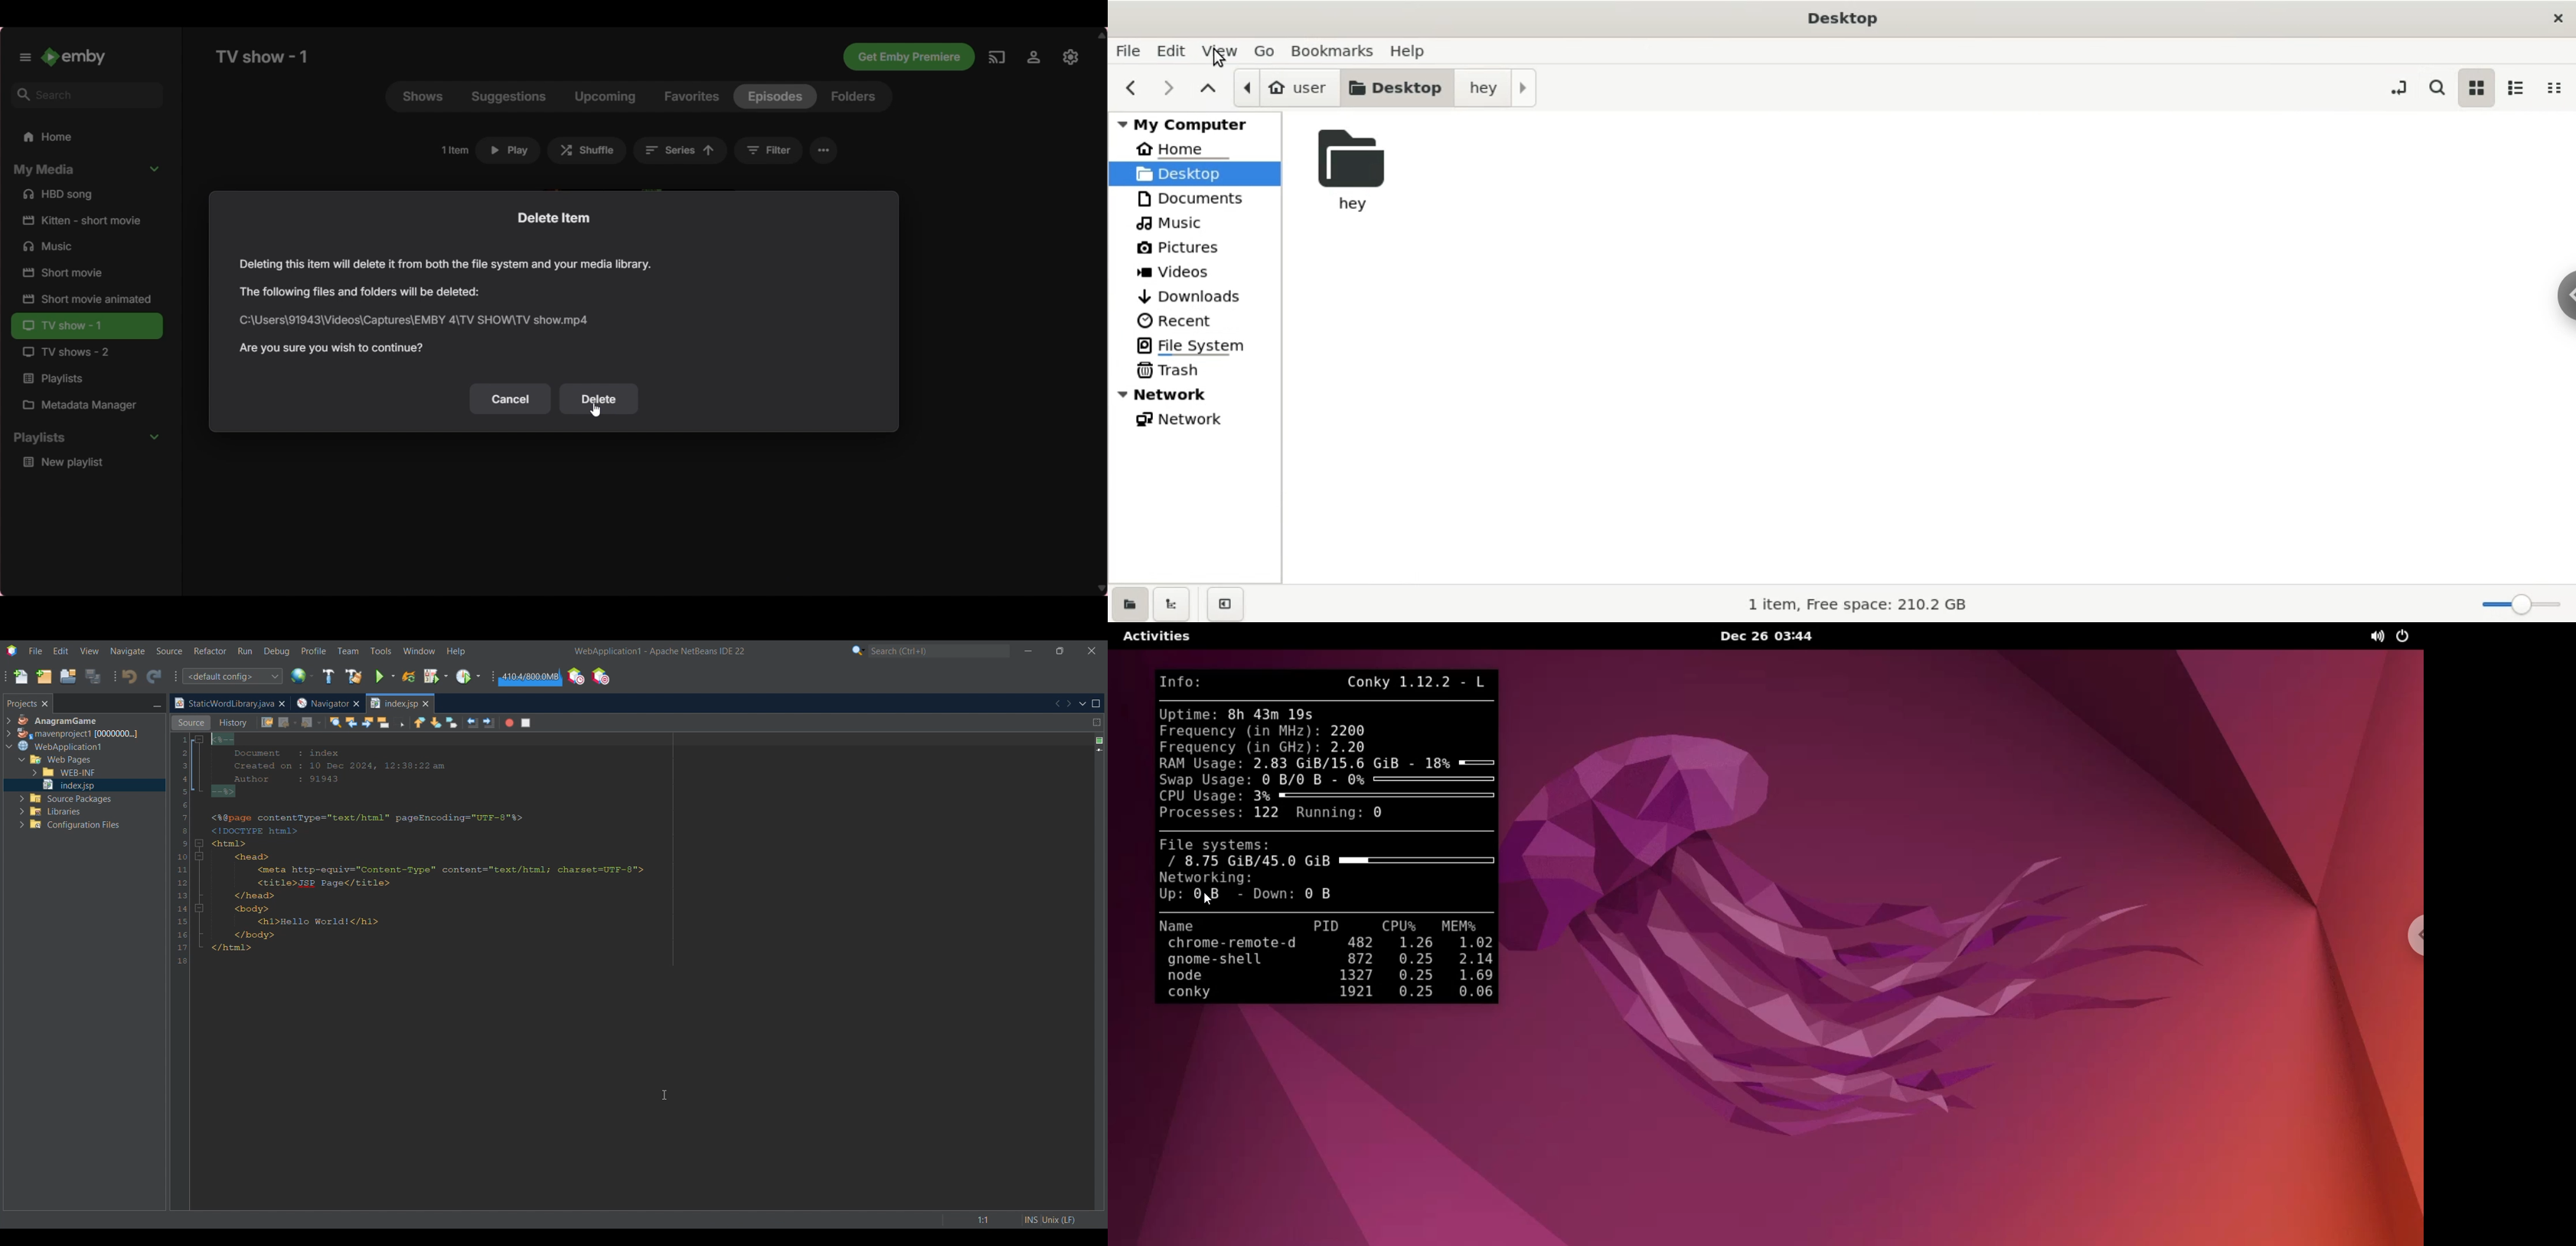 The width and height of the screenshot is (2576, 1260). What do you see at coordinates (1204, 296) in the screenshot?
I see `downloads` at bounding box center [1204, 296].